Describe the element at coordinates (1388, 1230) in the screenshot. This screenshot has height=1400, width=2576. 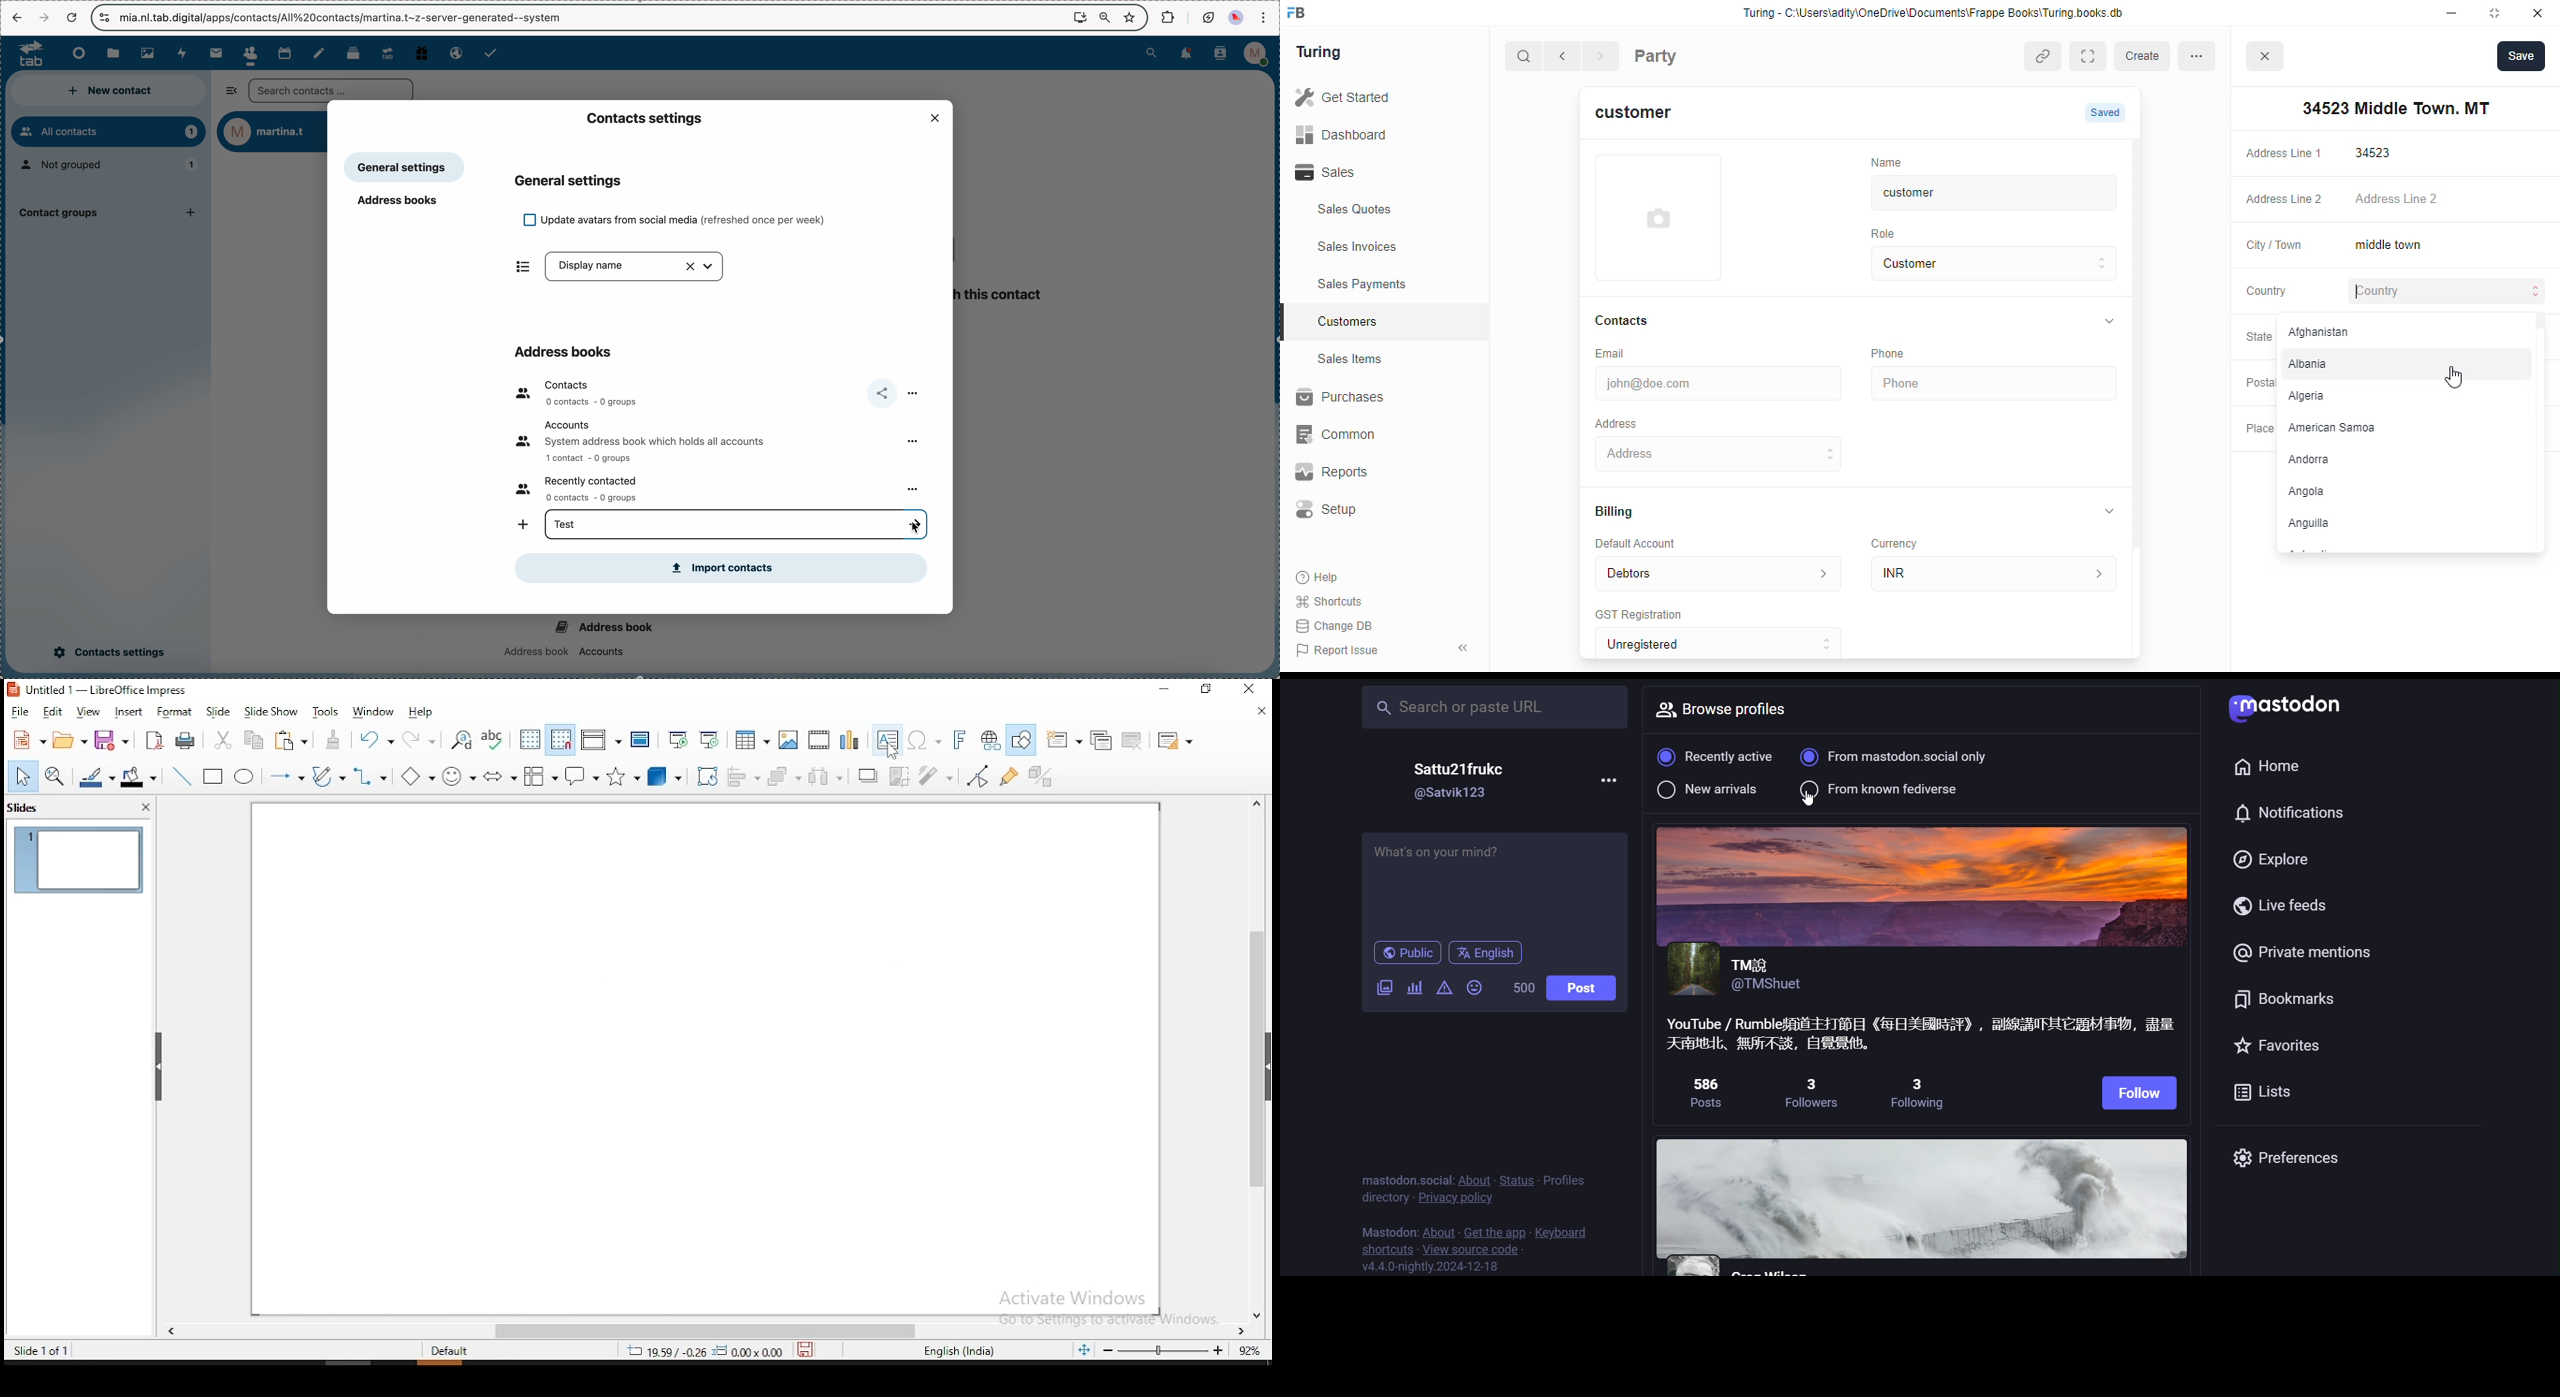
I see `mastodon` at that location.